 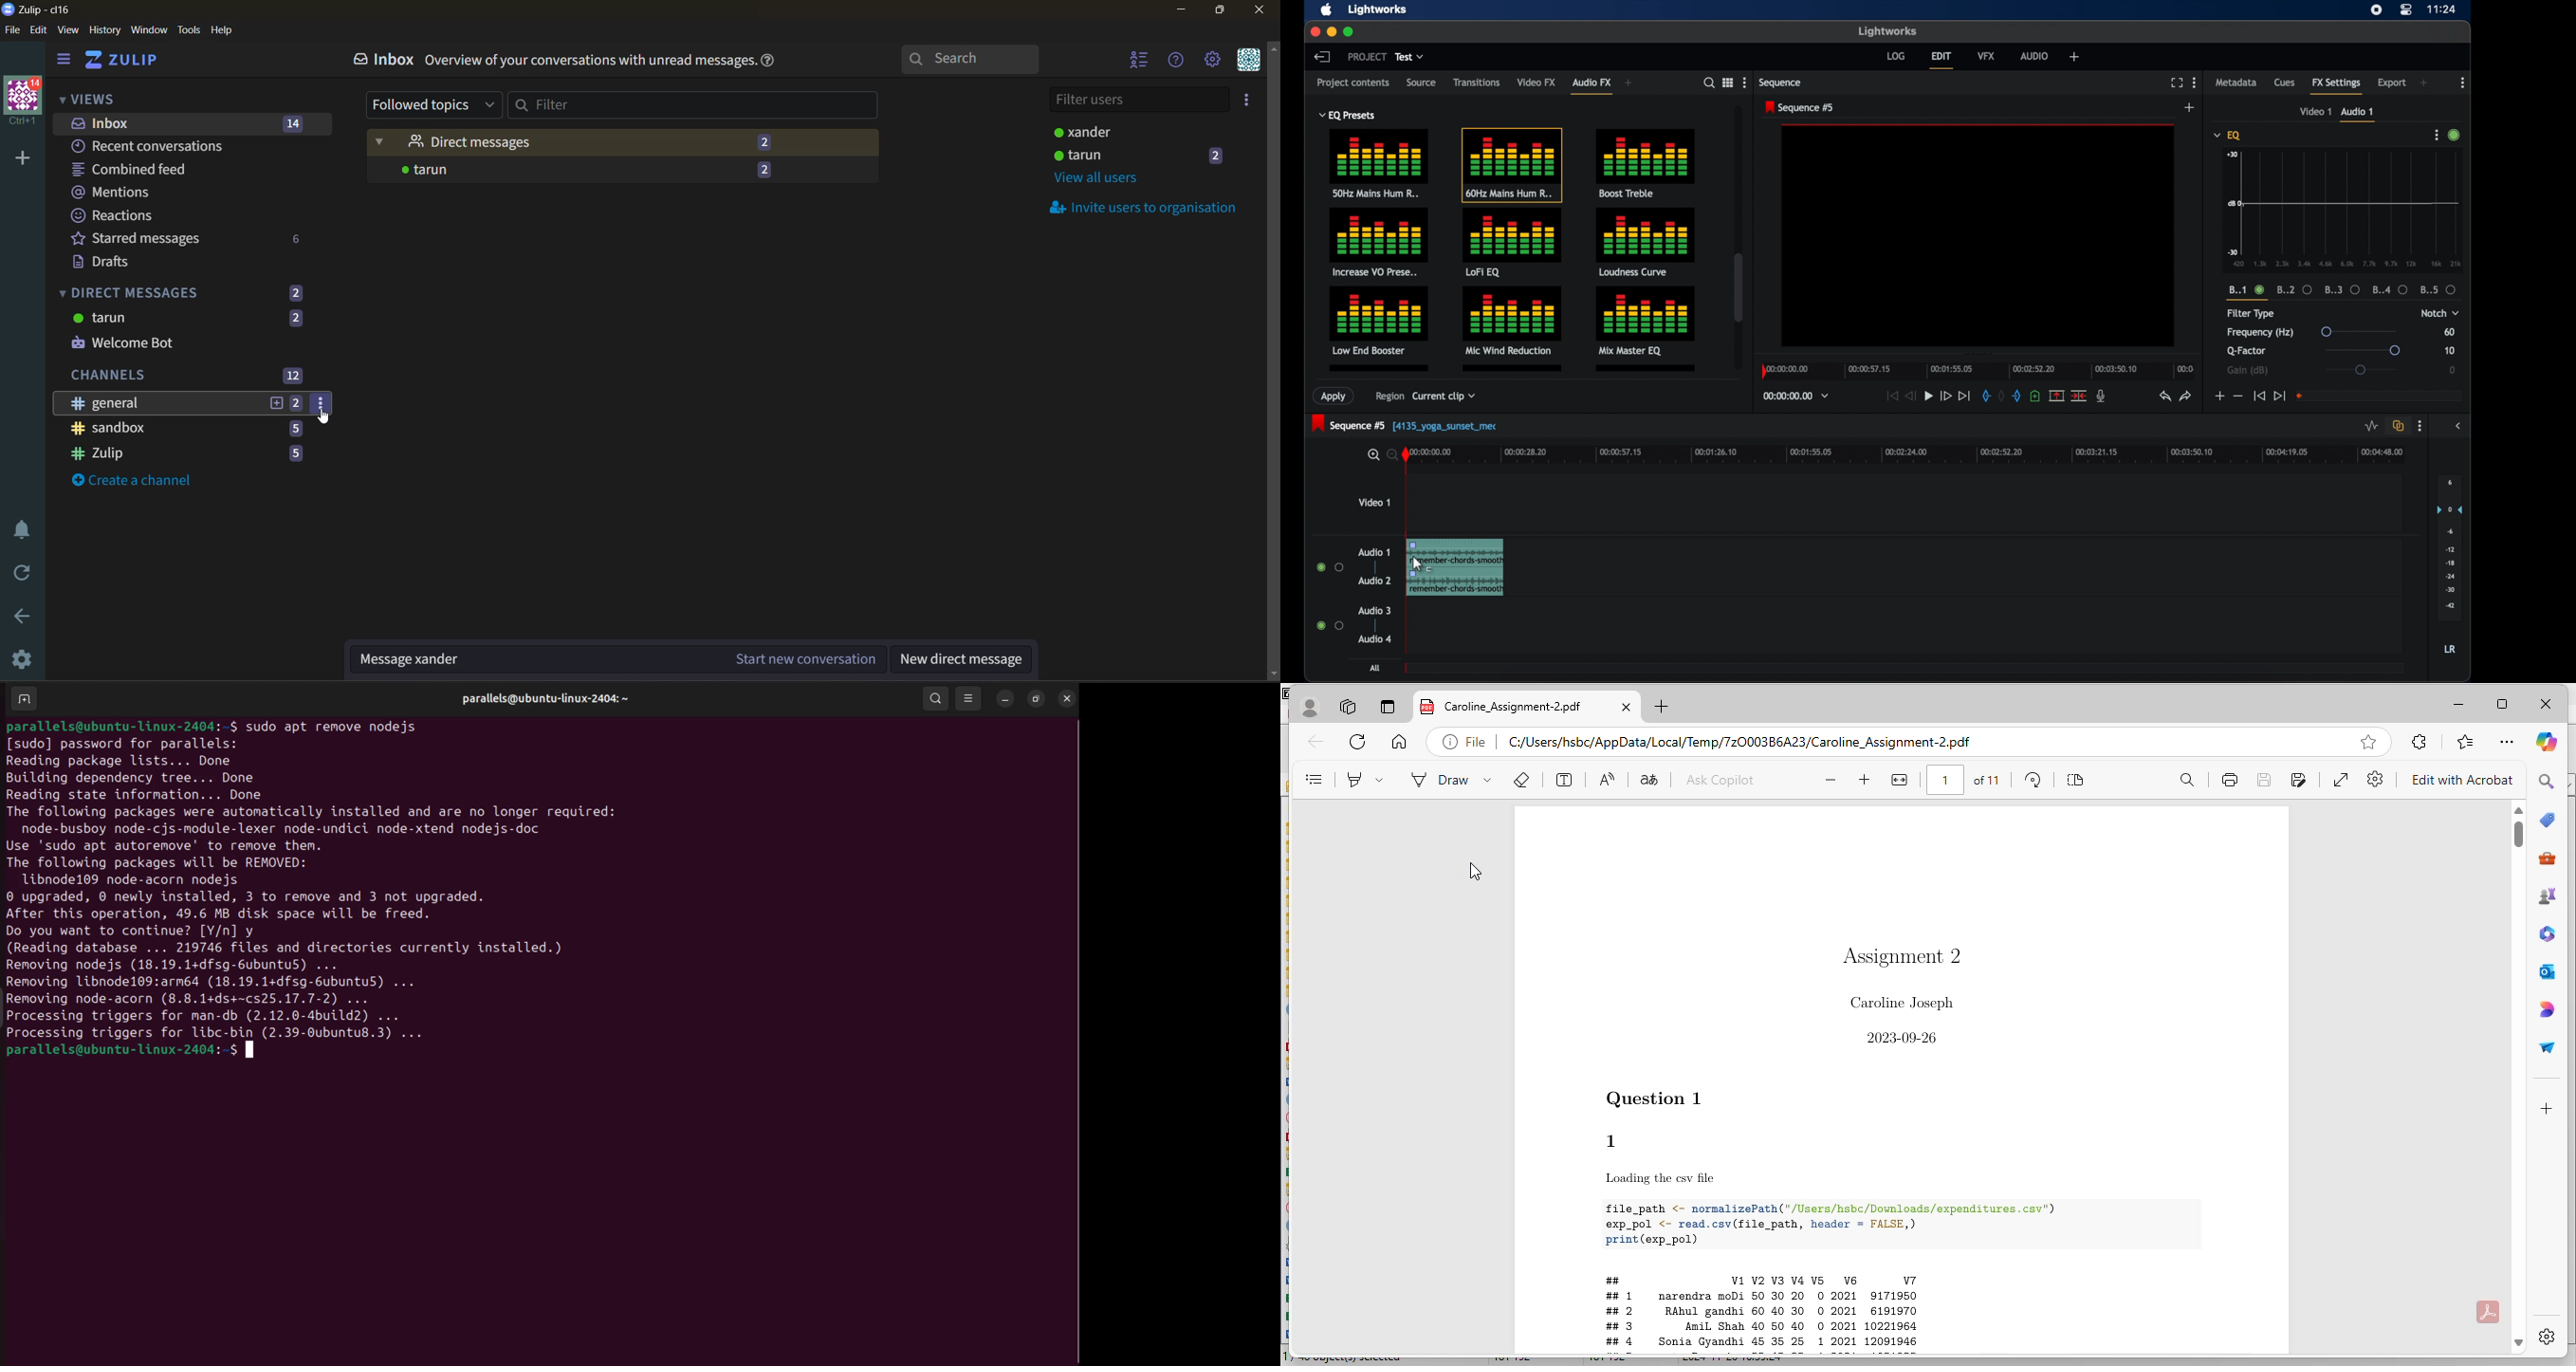 What do you see at coordinates (614, 660) in the screenshot?
I see `Message xander (Start new conversation)` at bounding box center [614, 660].